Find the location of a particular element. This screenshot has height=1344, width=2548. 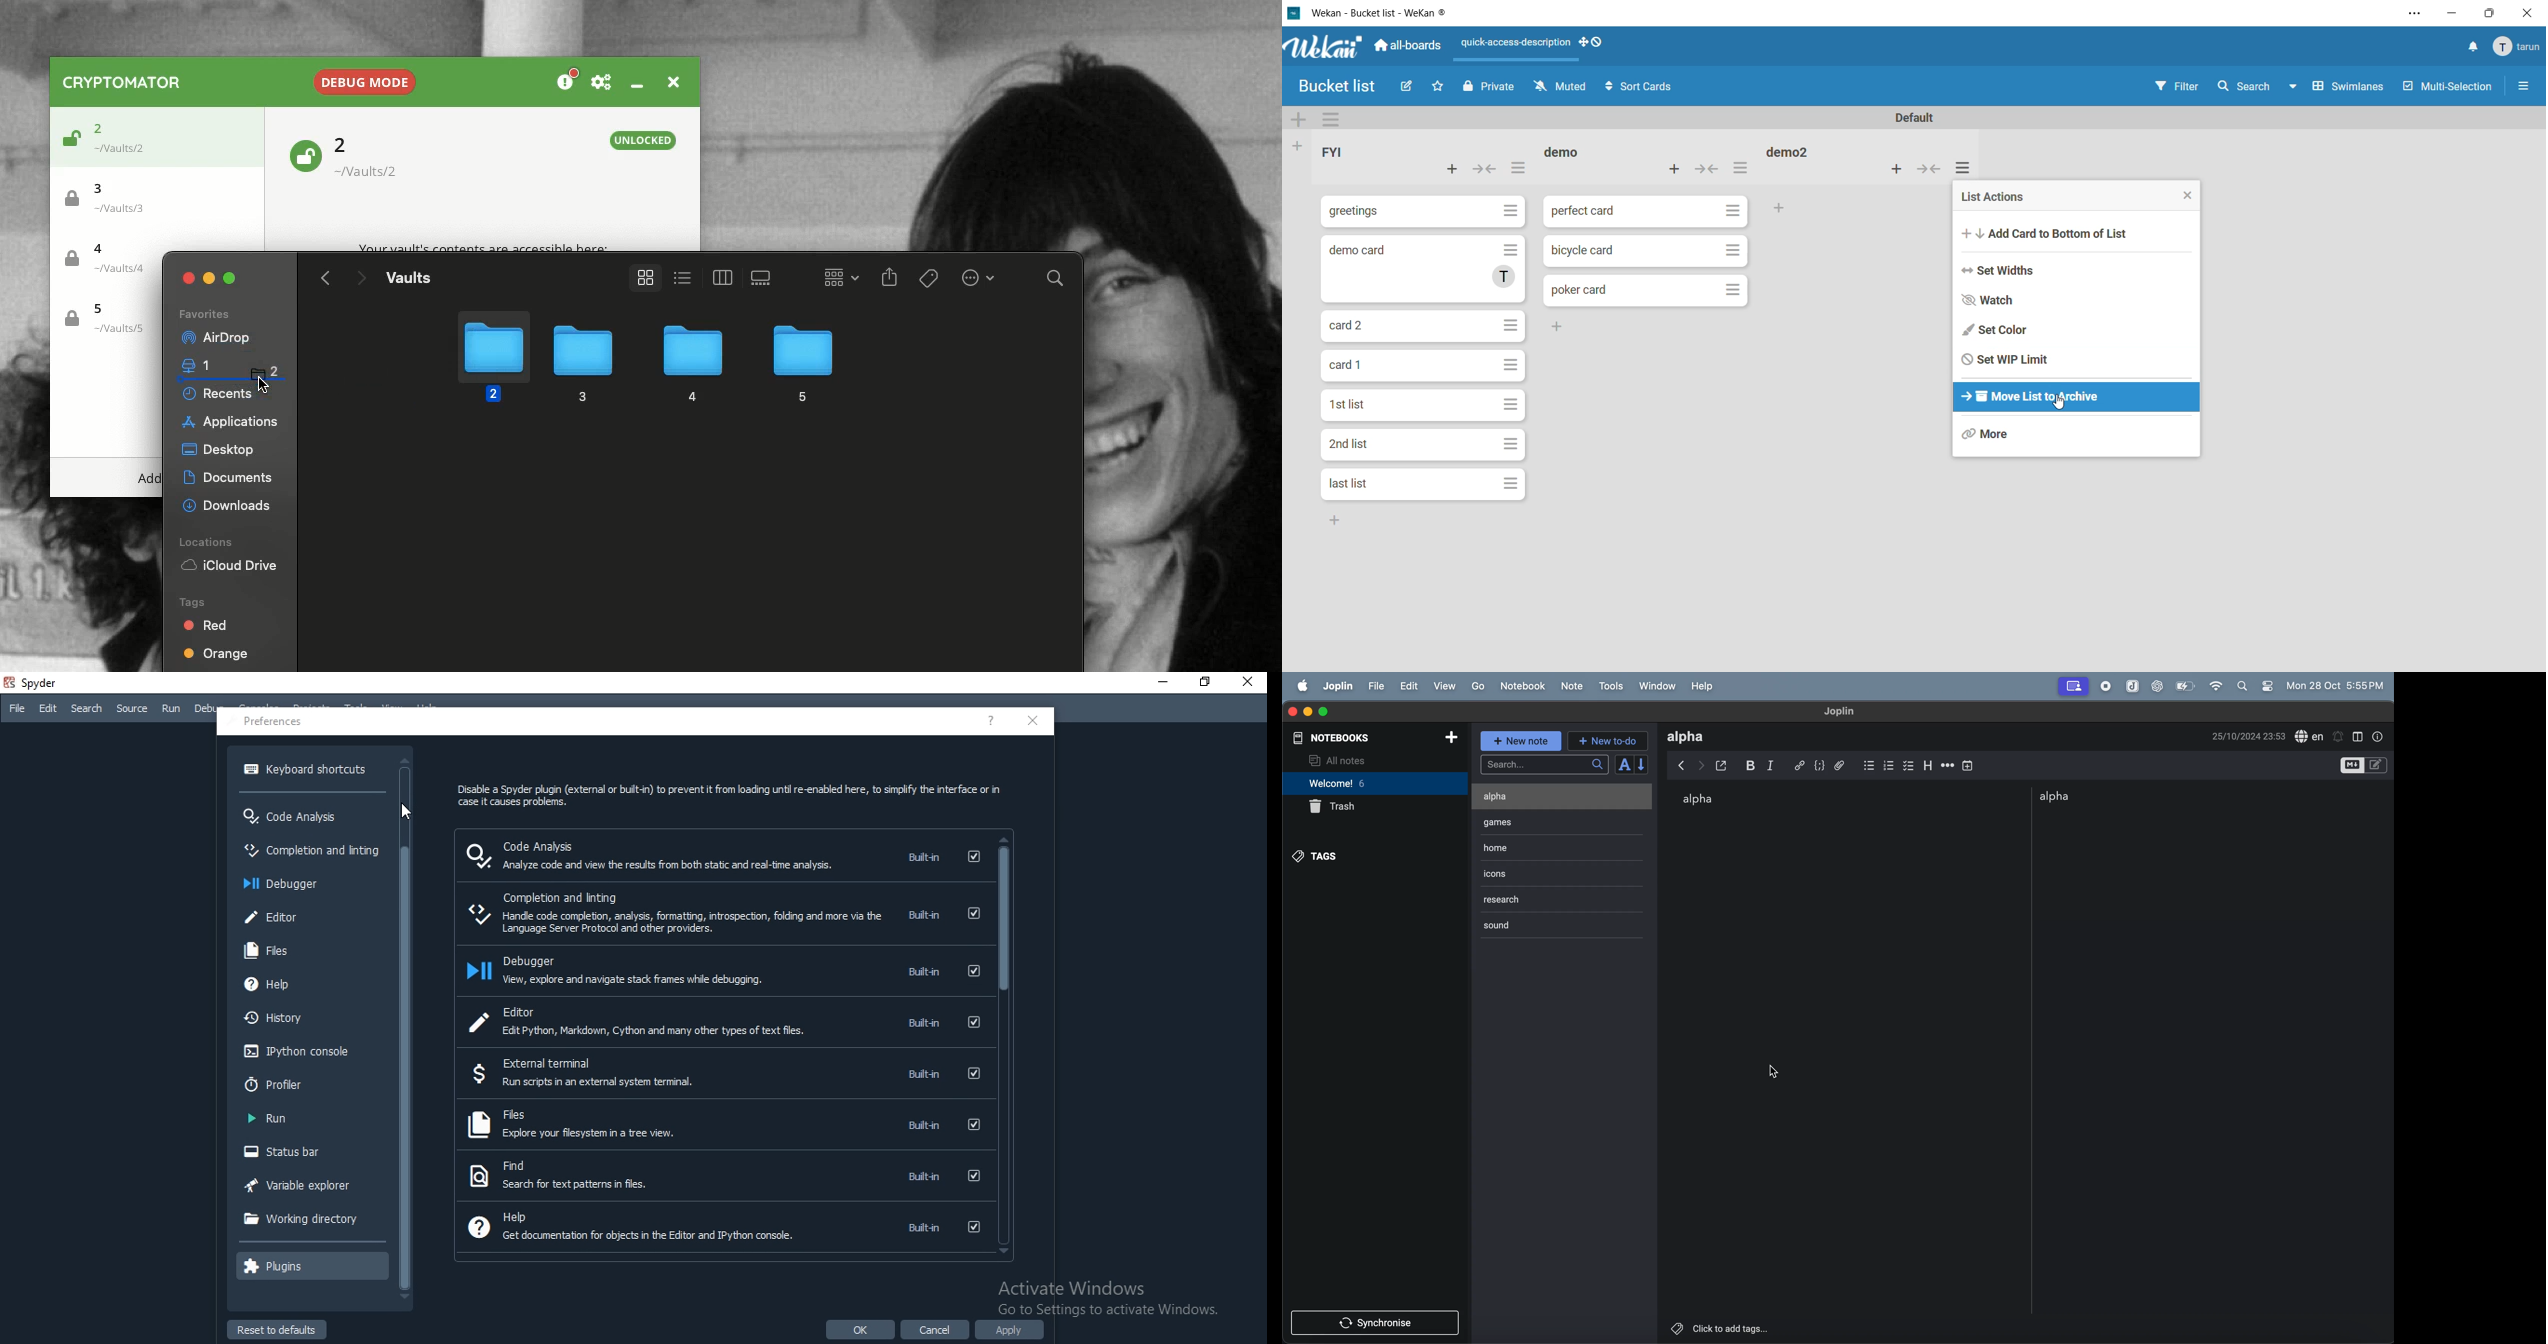

forward is located at coordinates (1701, 764).